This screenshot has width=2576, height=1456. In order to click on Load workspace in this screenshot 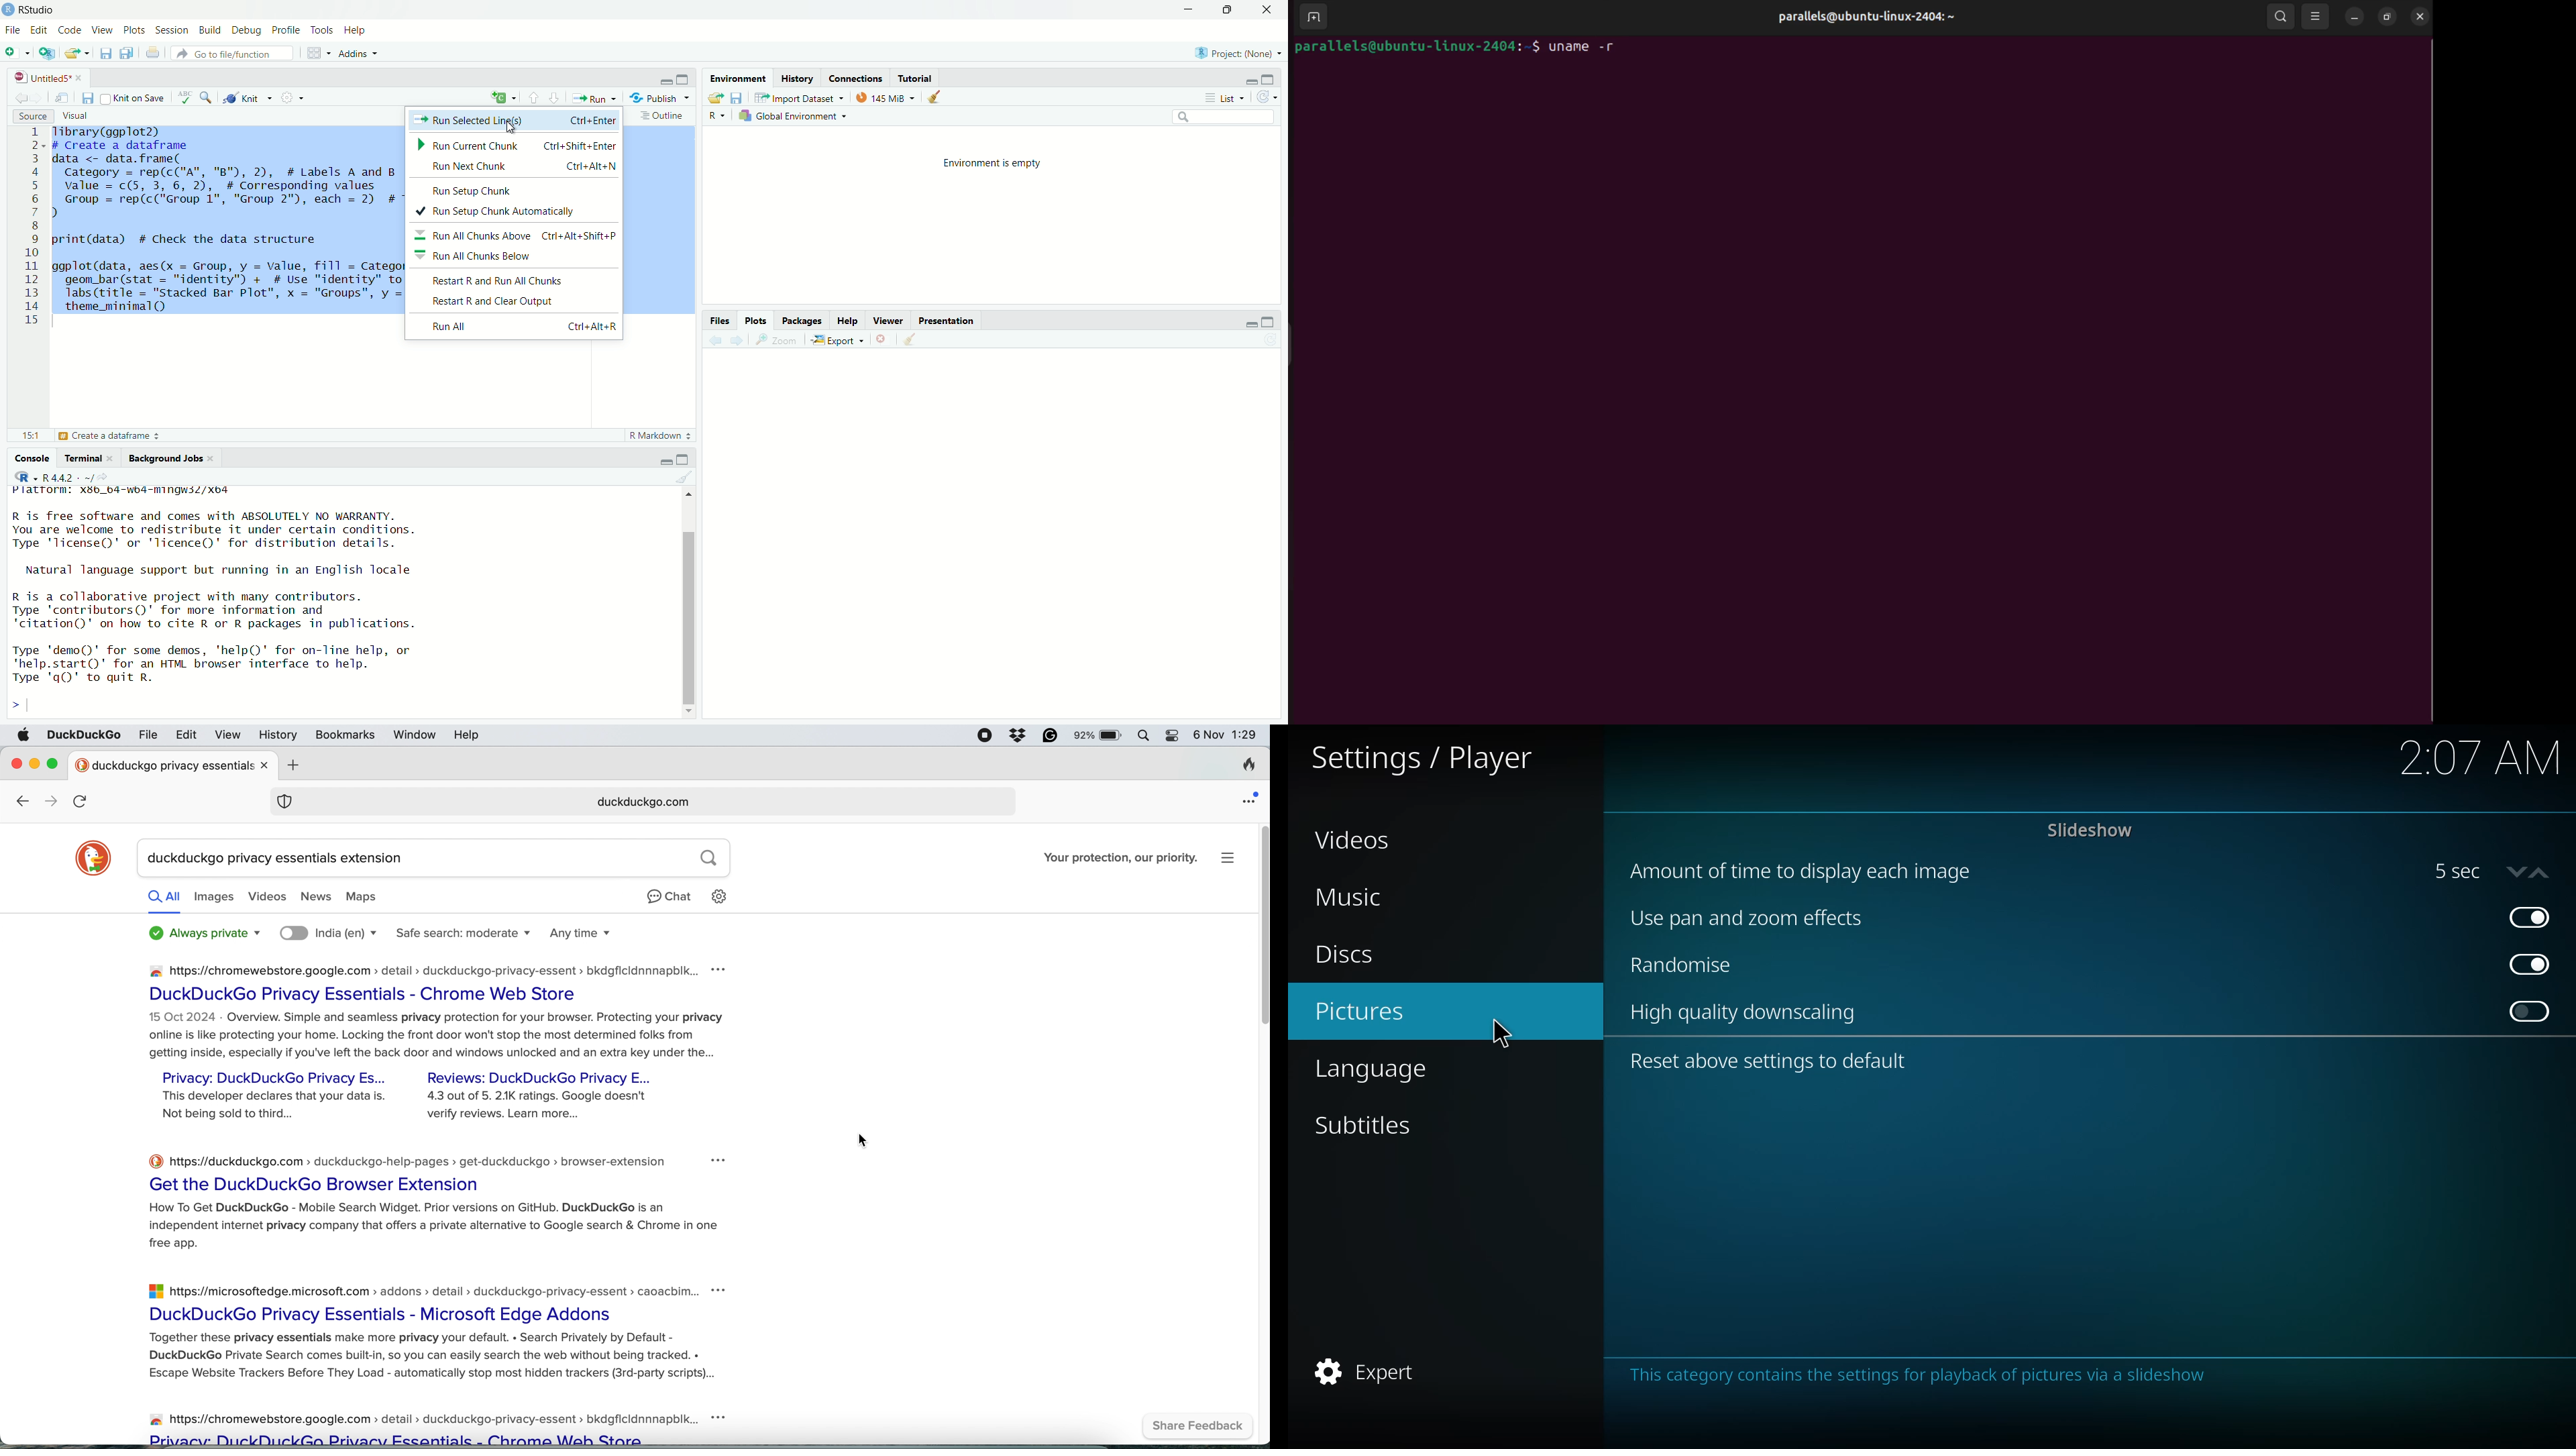, I will do `click(714, 96)`.